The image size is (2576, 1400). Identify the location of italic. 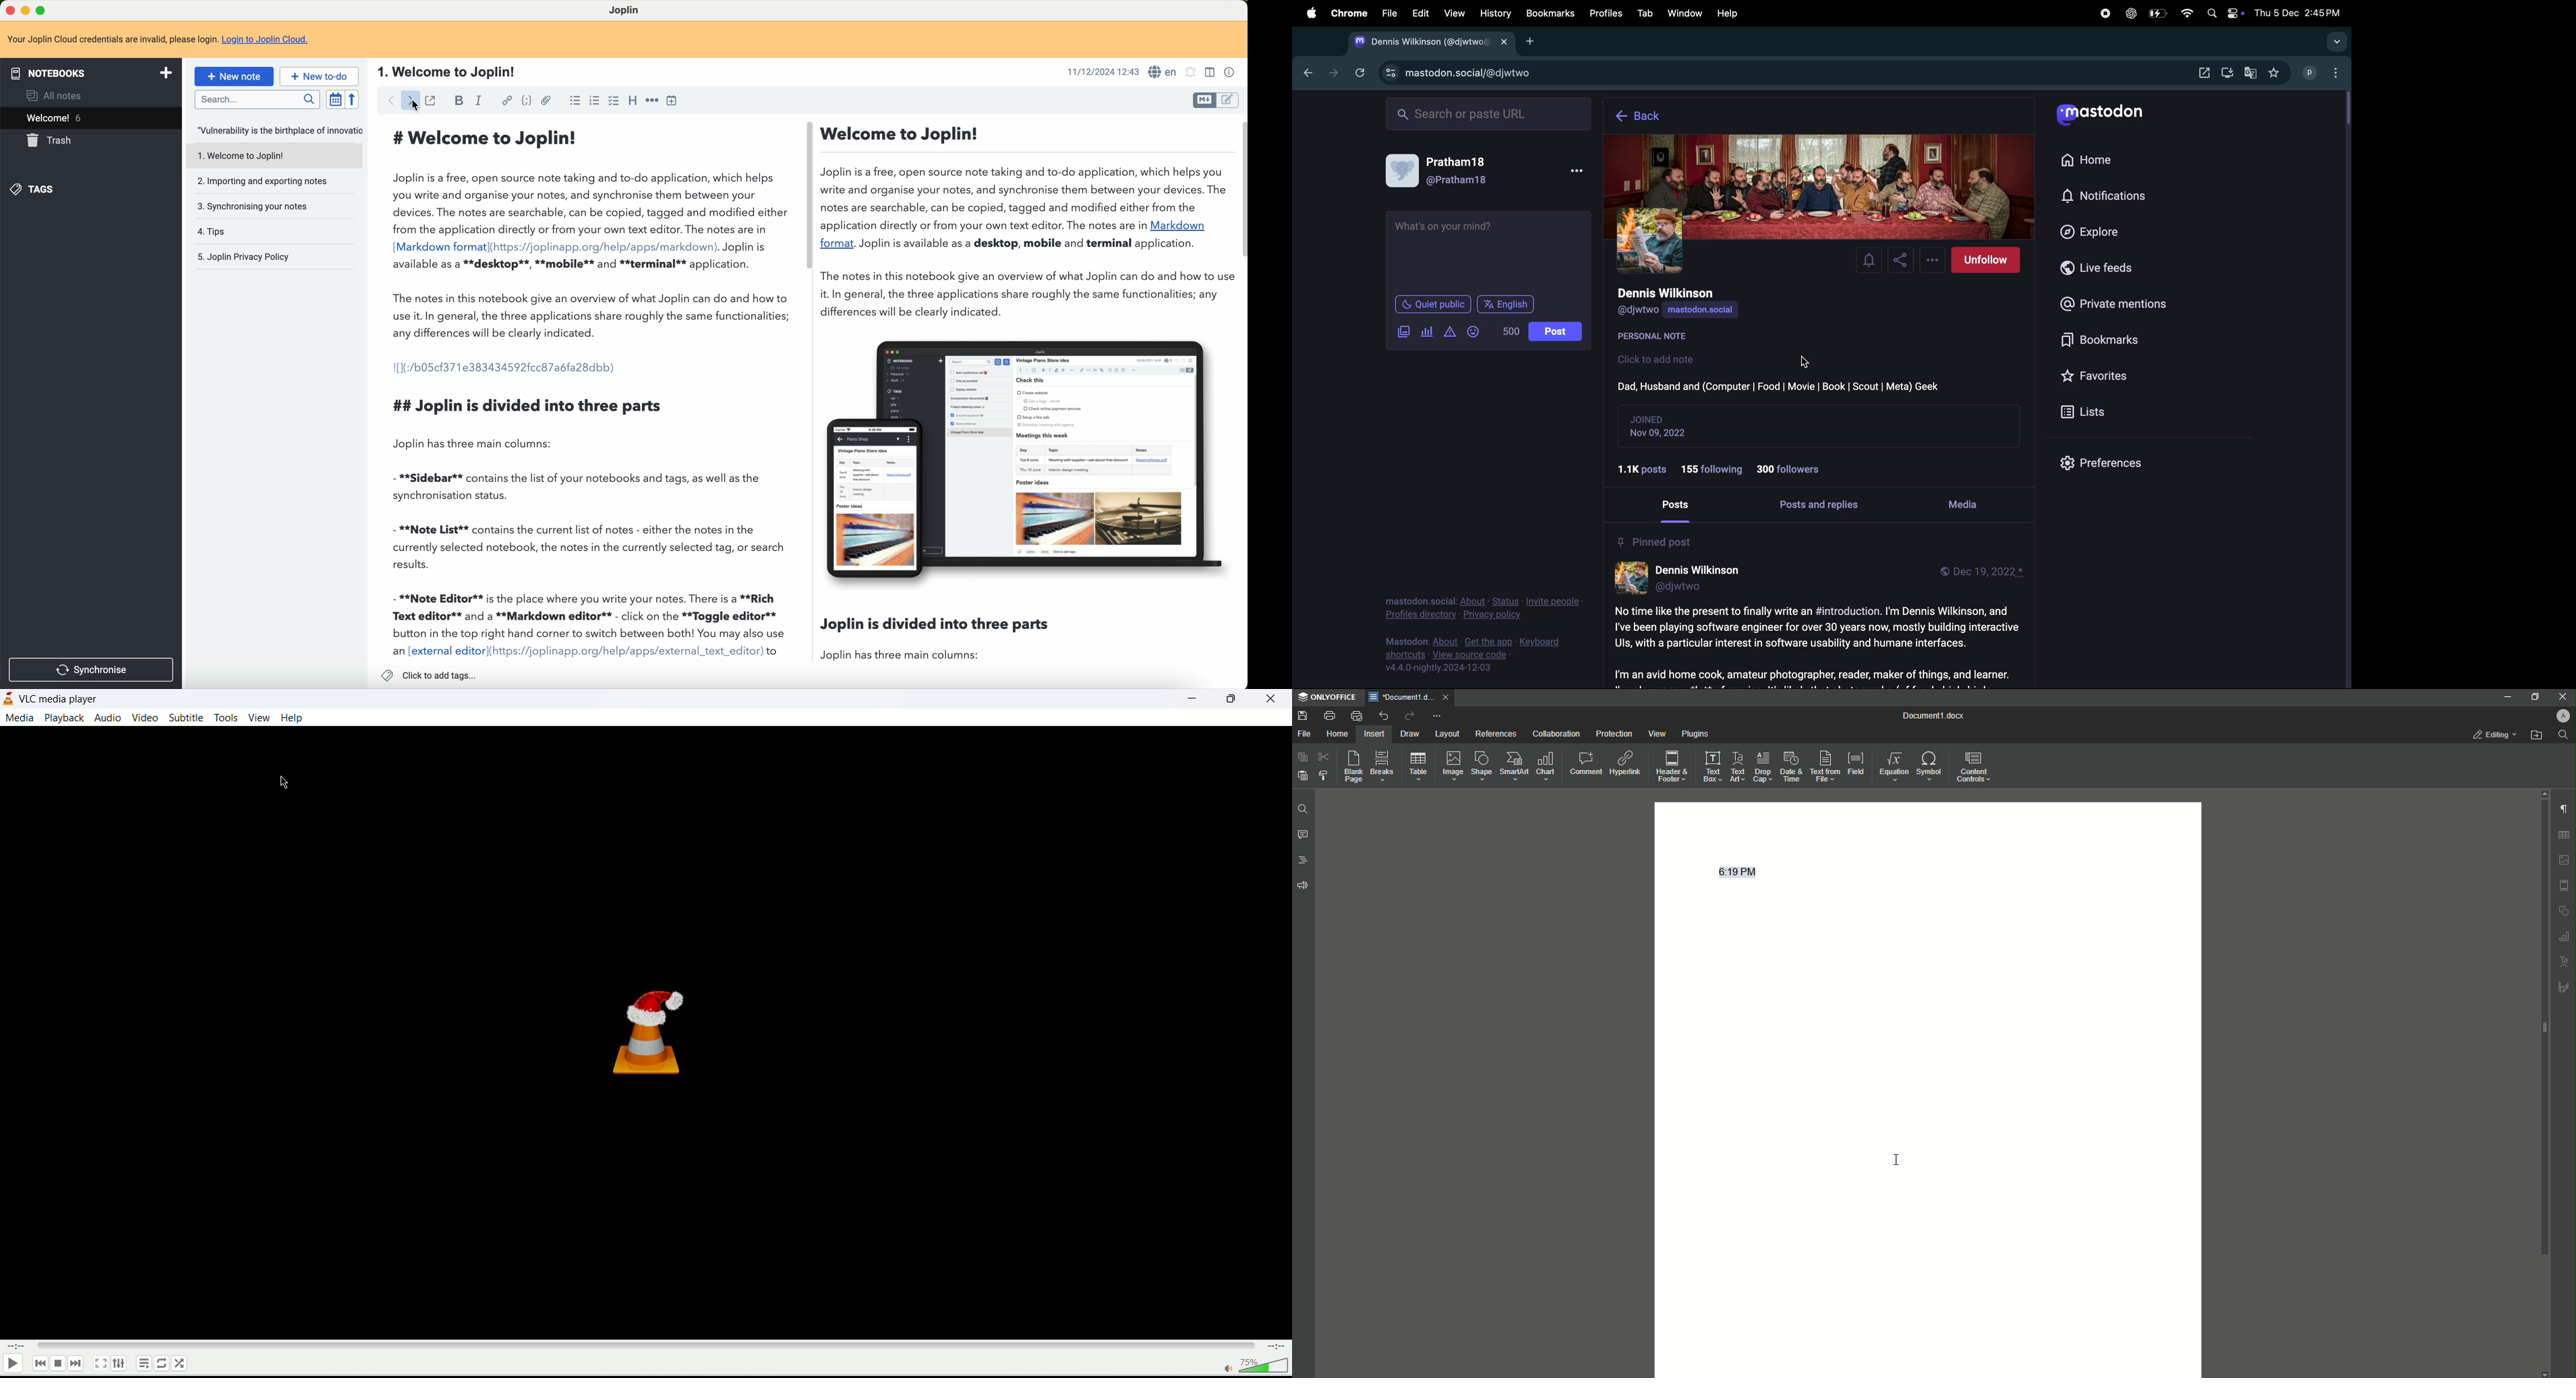
(481, 100).